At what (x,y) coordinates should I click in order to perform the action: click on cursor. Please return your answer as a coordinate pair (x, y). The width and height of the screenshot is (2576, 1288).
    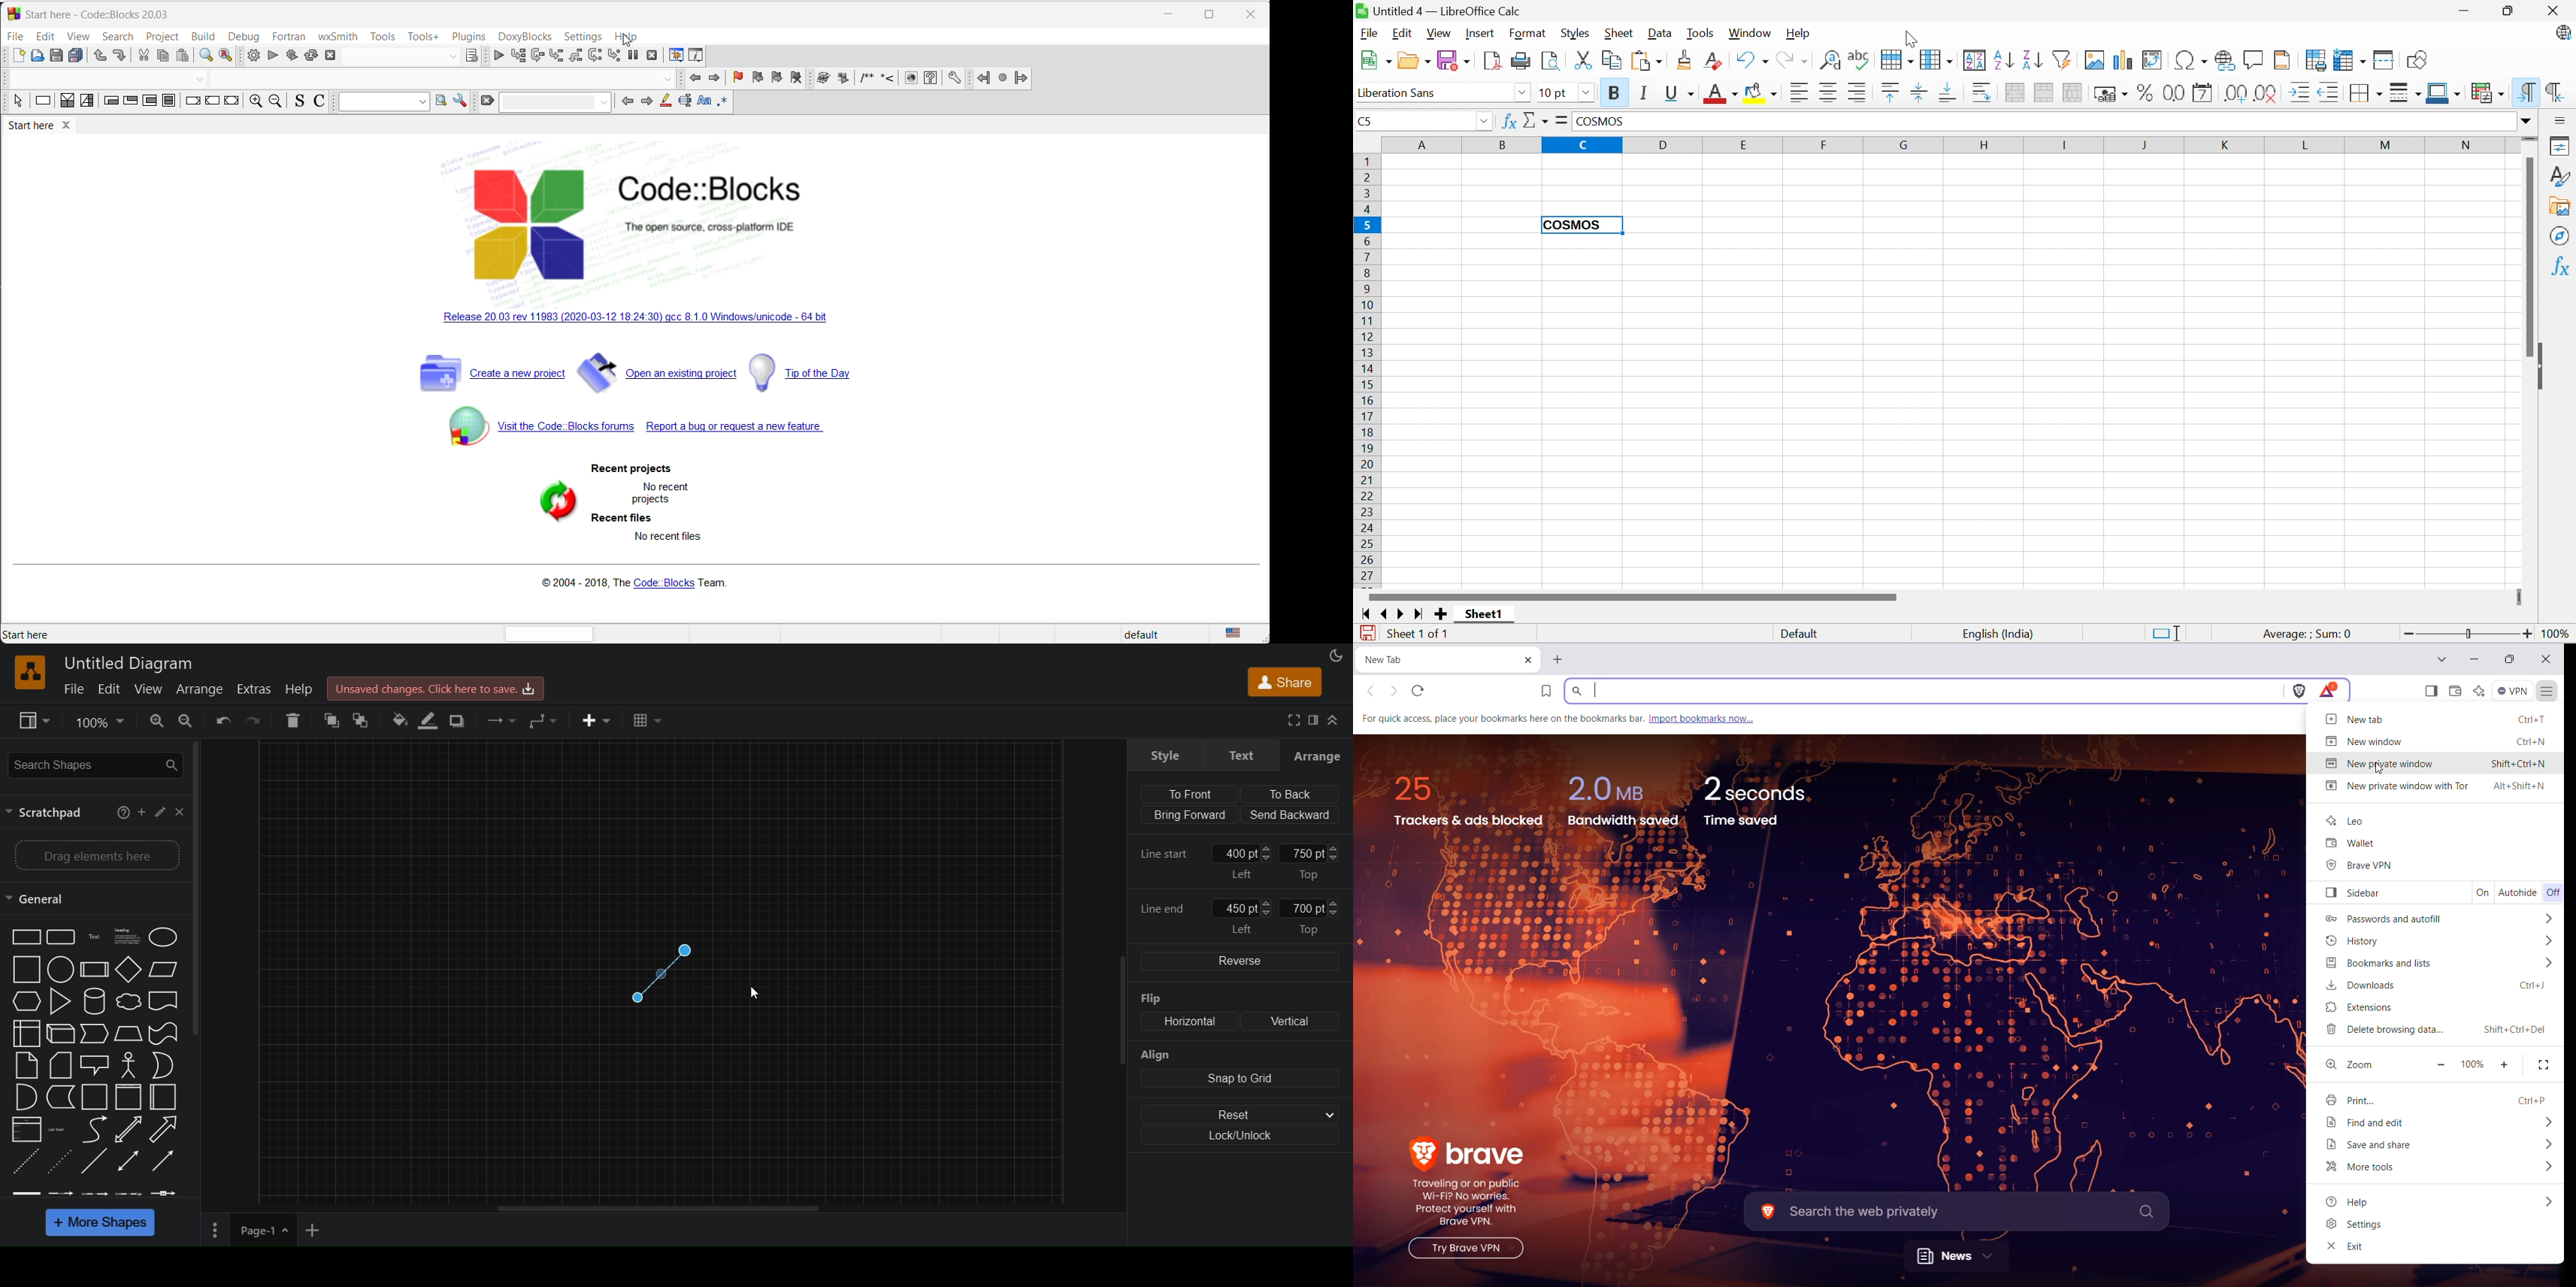
    Looking at the image, I should click on (755, 993).